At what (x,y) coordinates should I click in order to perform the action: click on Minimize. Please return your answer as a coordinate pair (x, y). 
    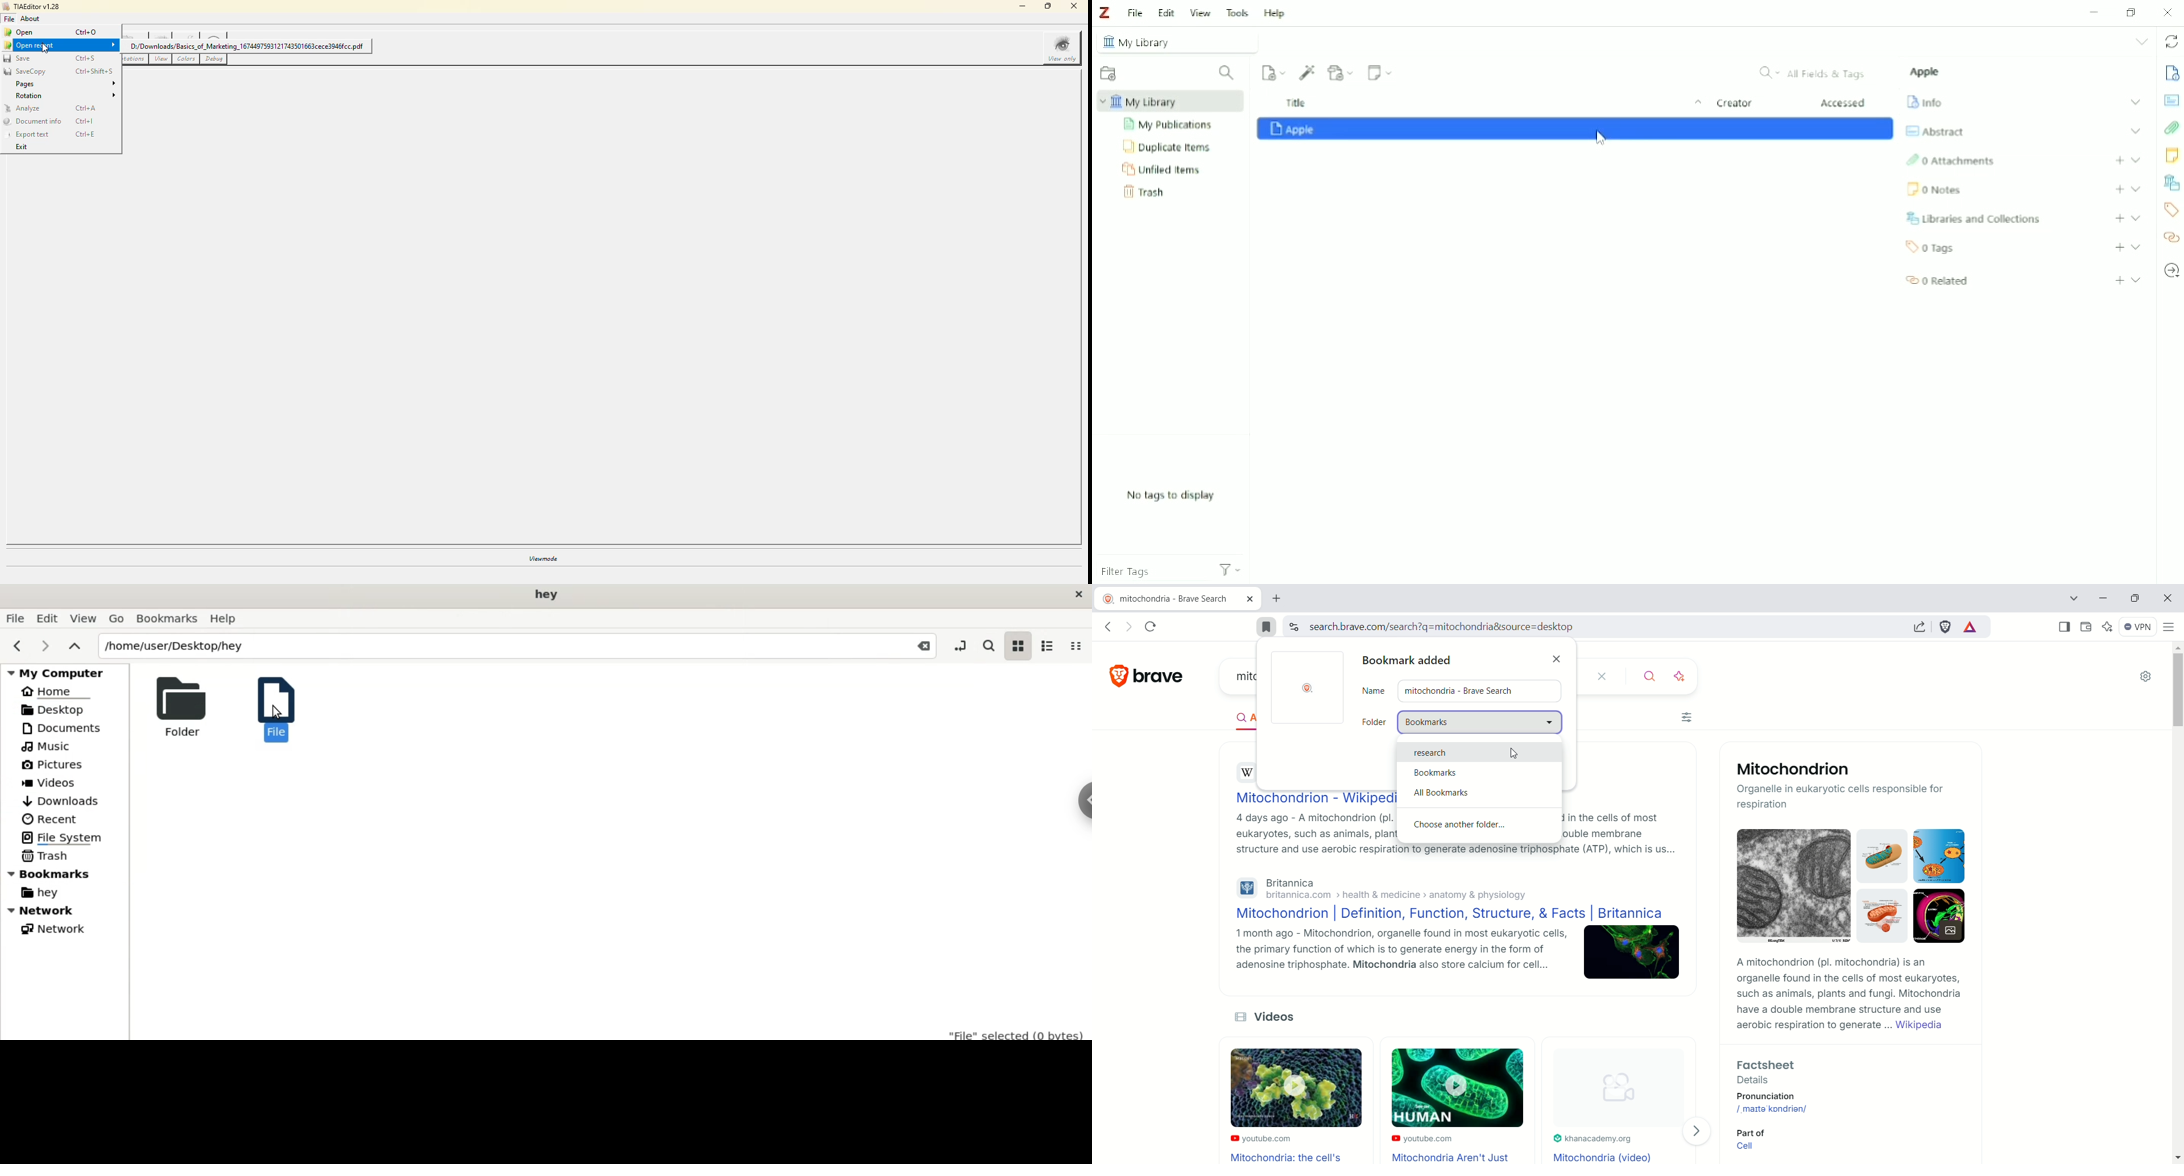
    Looking at the image, I should click on (2096, 11).